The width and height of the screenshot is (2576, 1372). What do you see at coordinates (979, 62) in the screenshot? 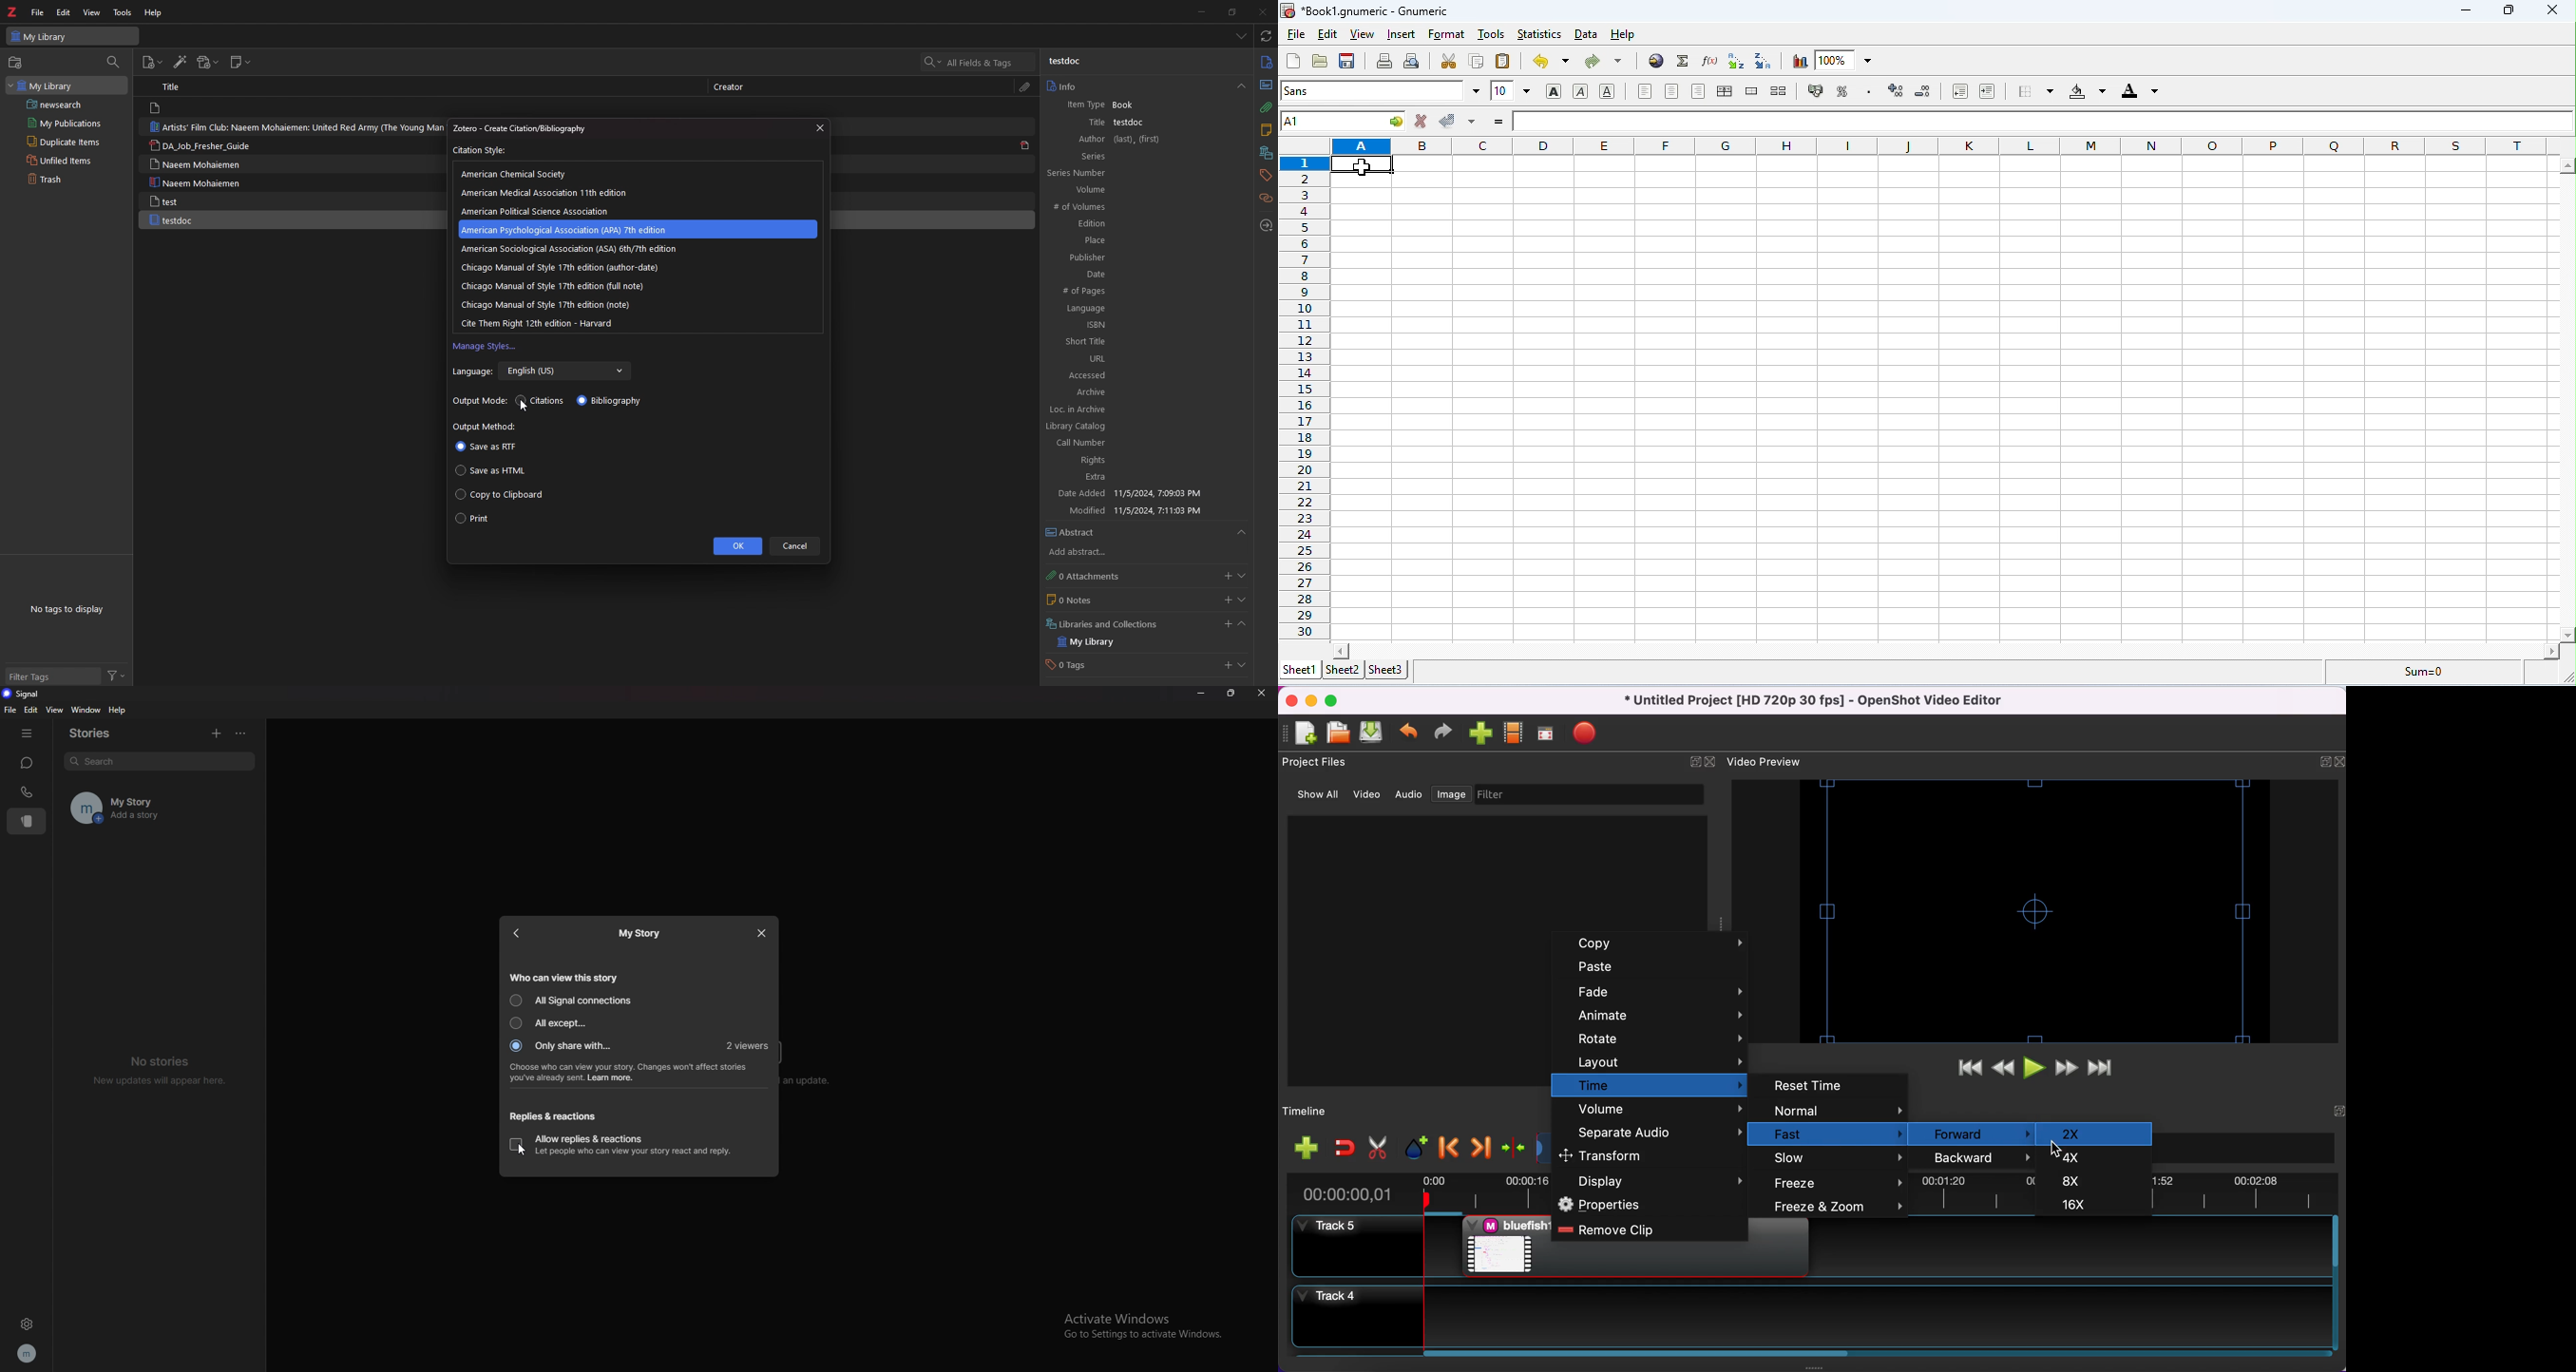
I see `search` at bounding box center [979, 62].